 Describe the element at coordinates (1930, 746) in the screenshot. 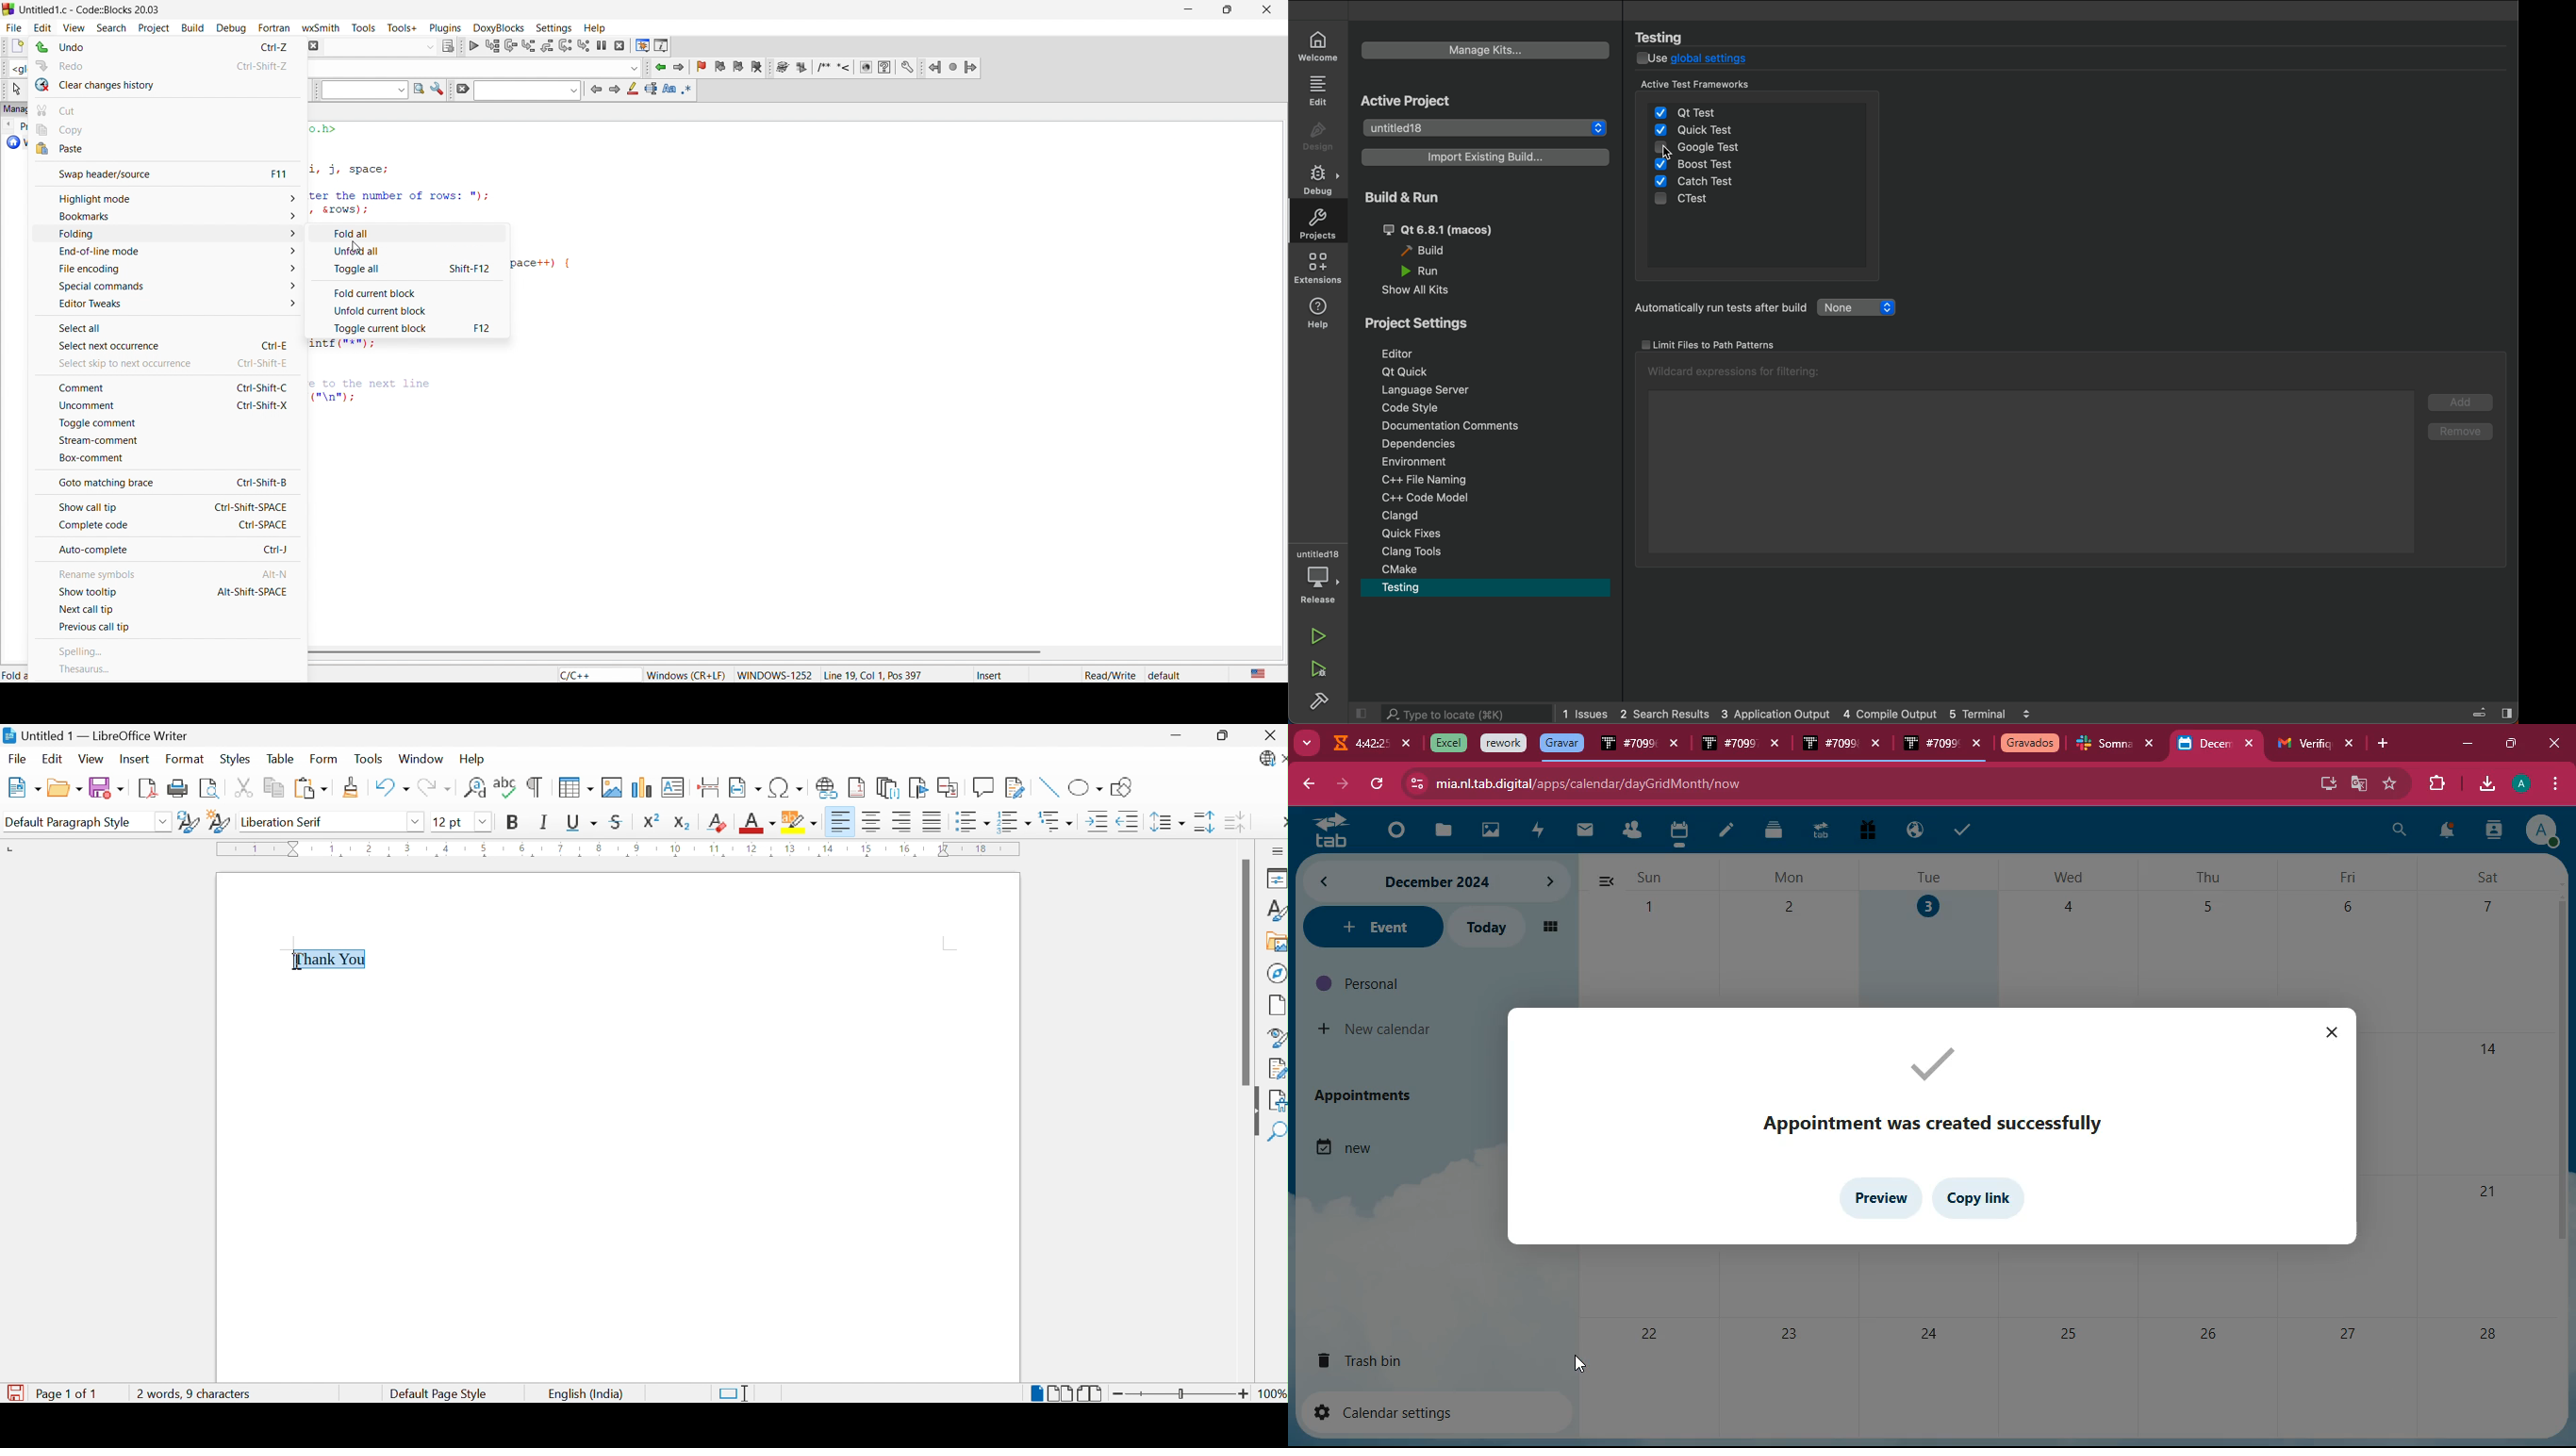

I see `tab` at that location.